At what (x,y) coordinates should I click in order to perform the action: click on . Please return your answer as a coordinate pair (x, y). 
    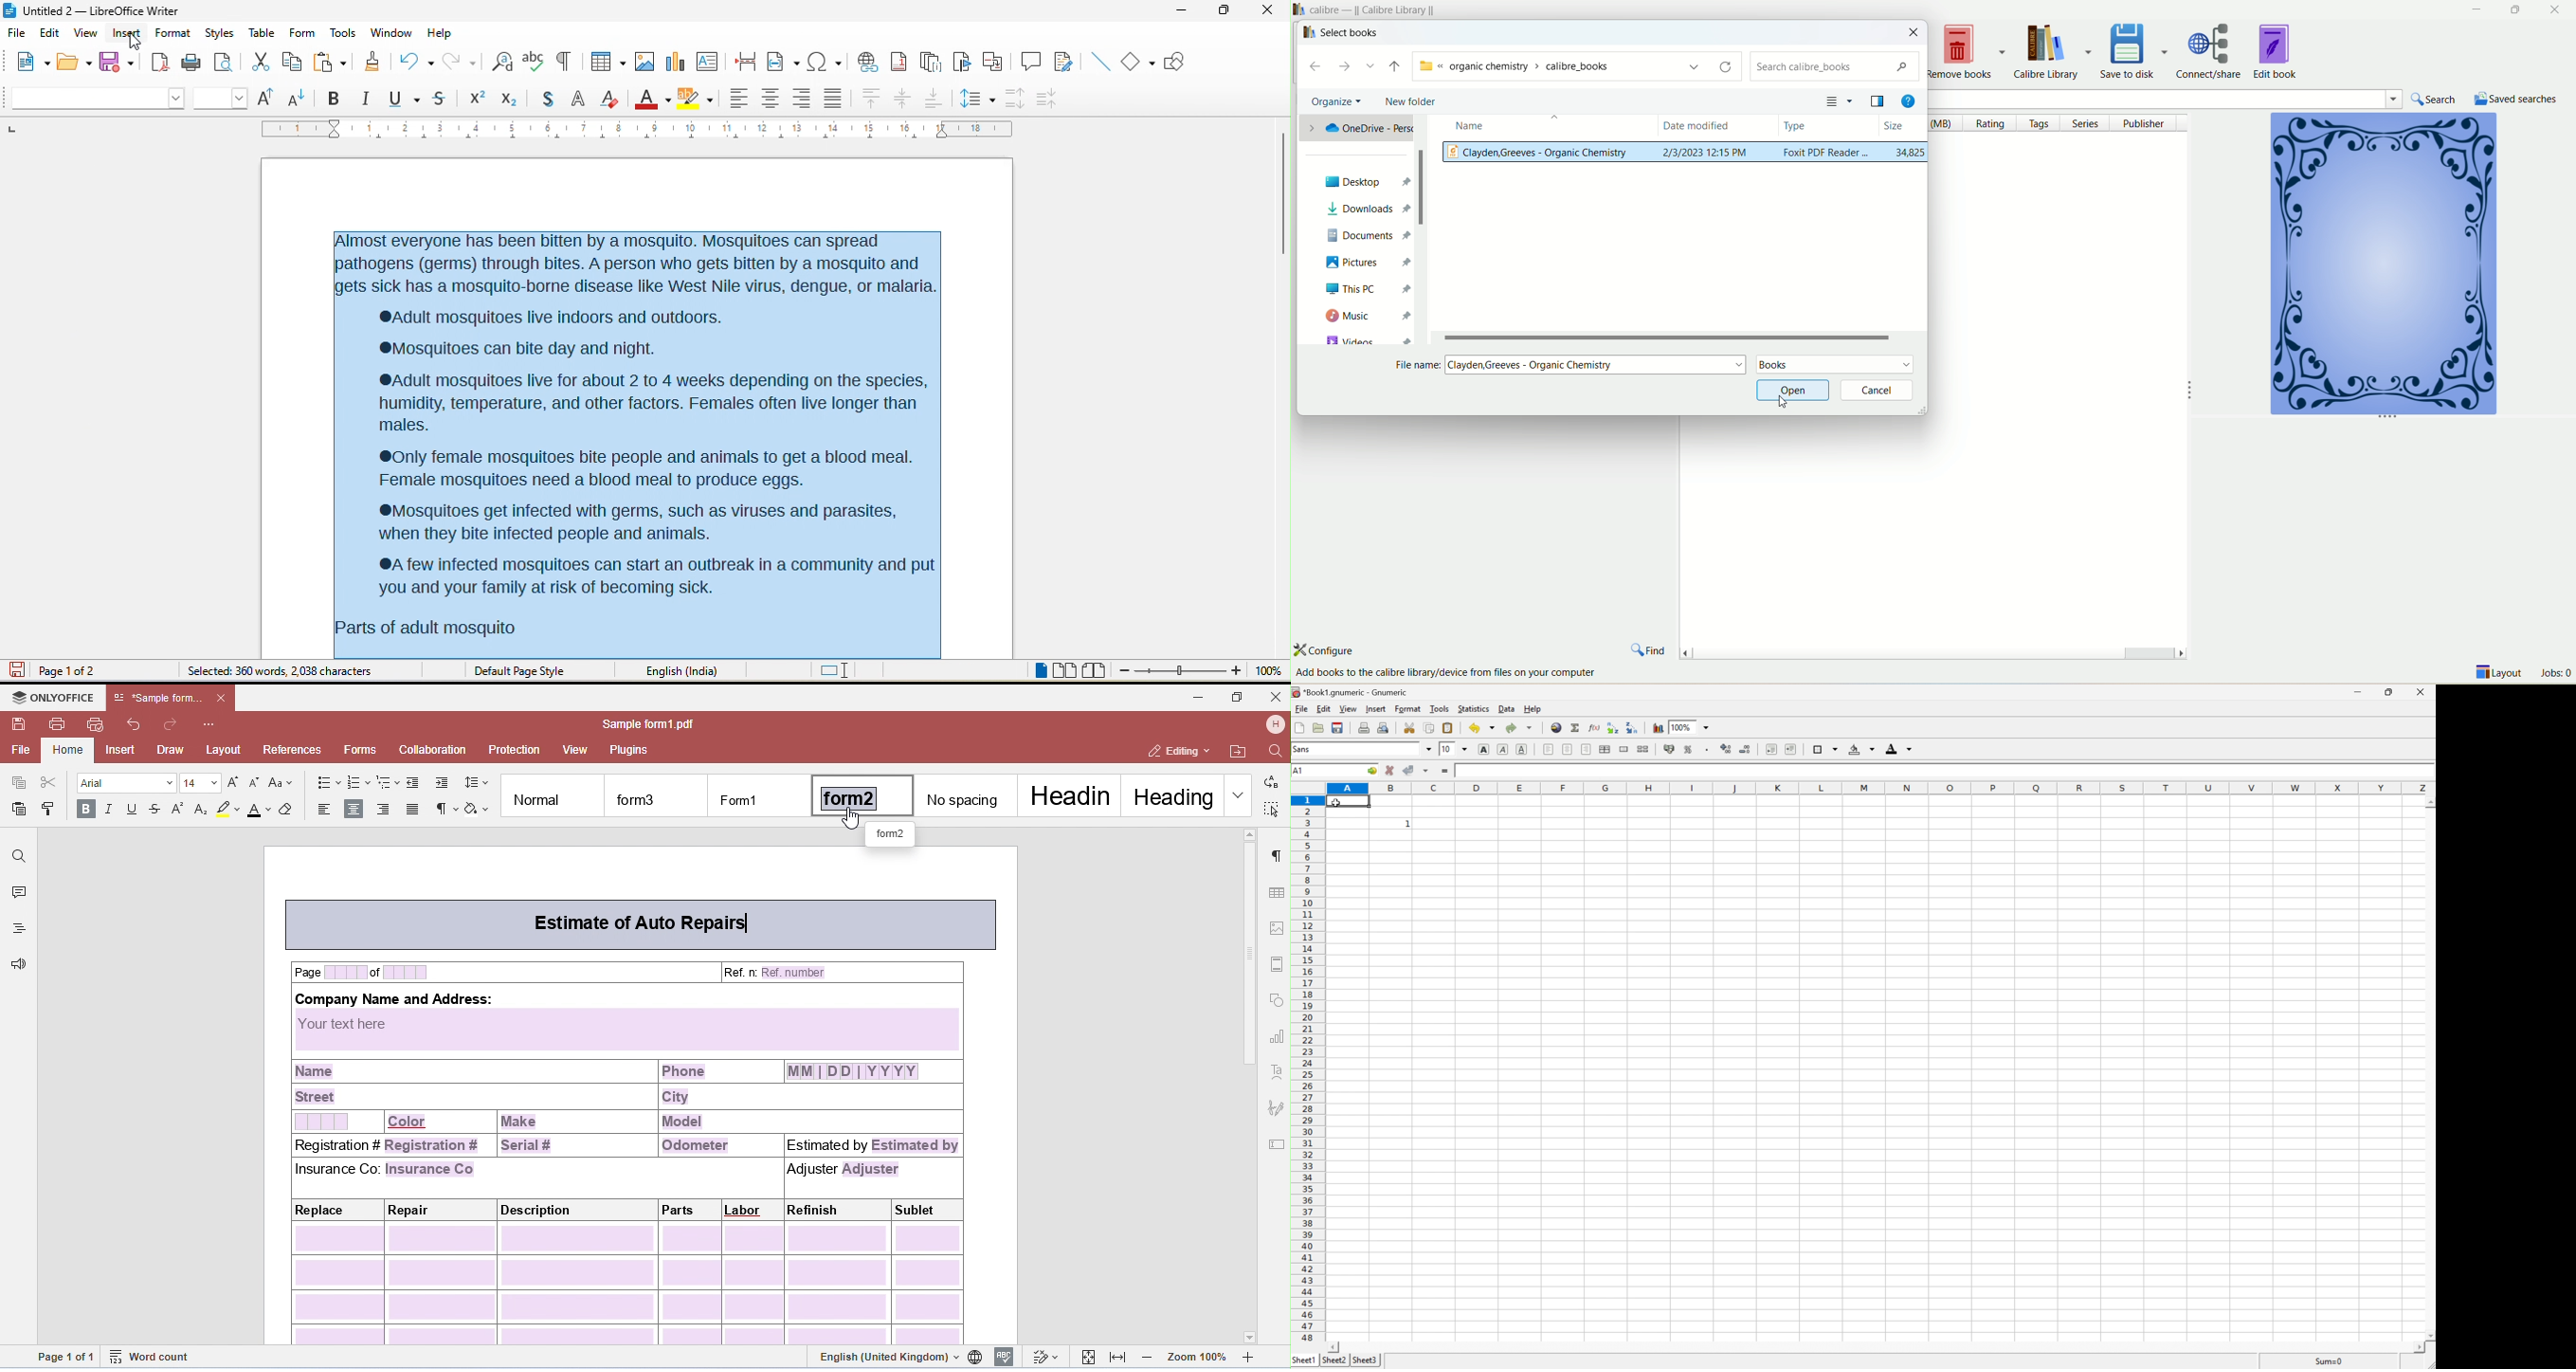
    Looking at the image, I should click on (1458, 673).